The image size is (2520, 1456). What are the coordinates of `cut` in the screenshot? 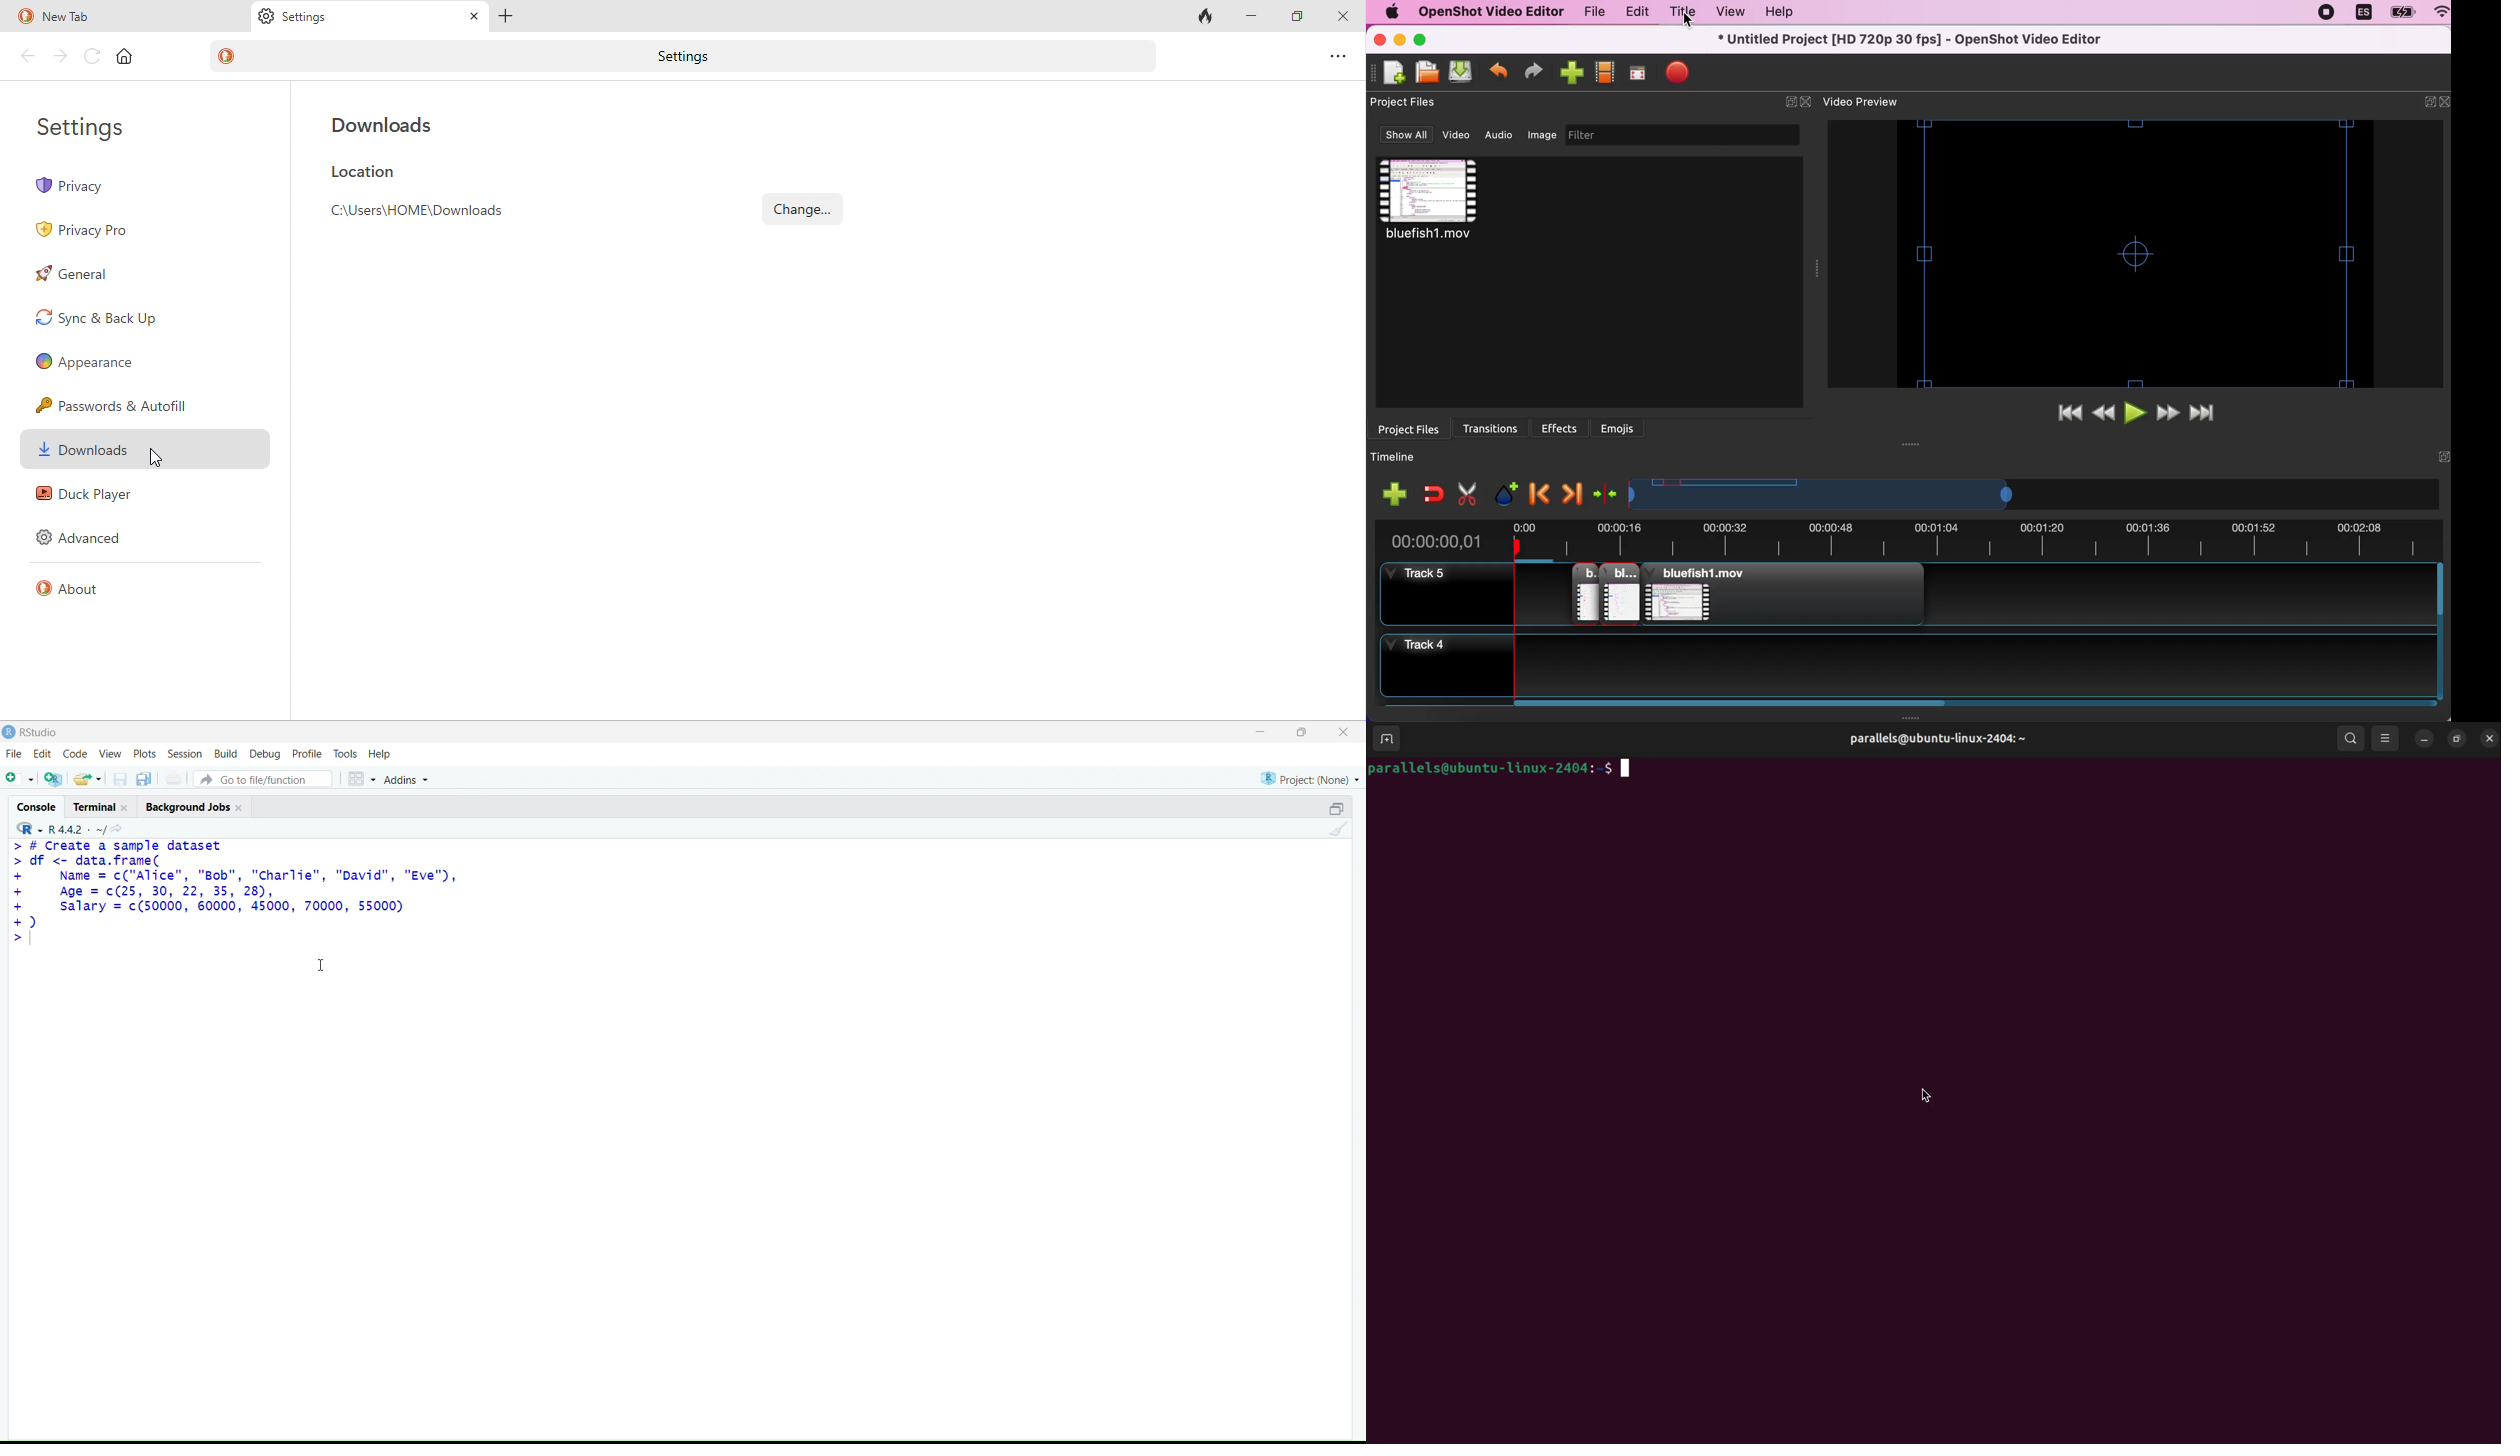 It's located at (1468, 492).